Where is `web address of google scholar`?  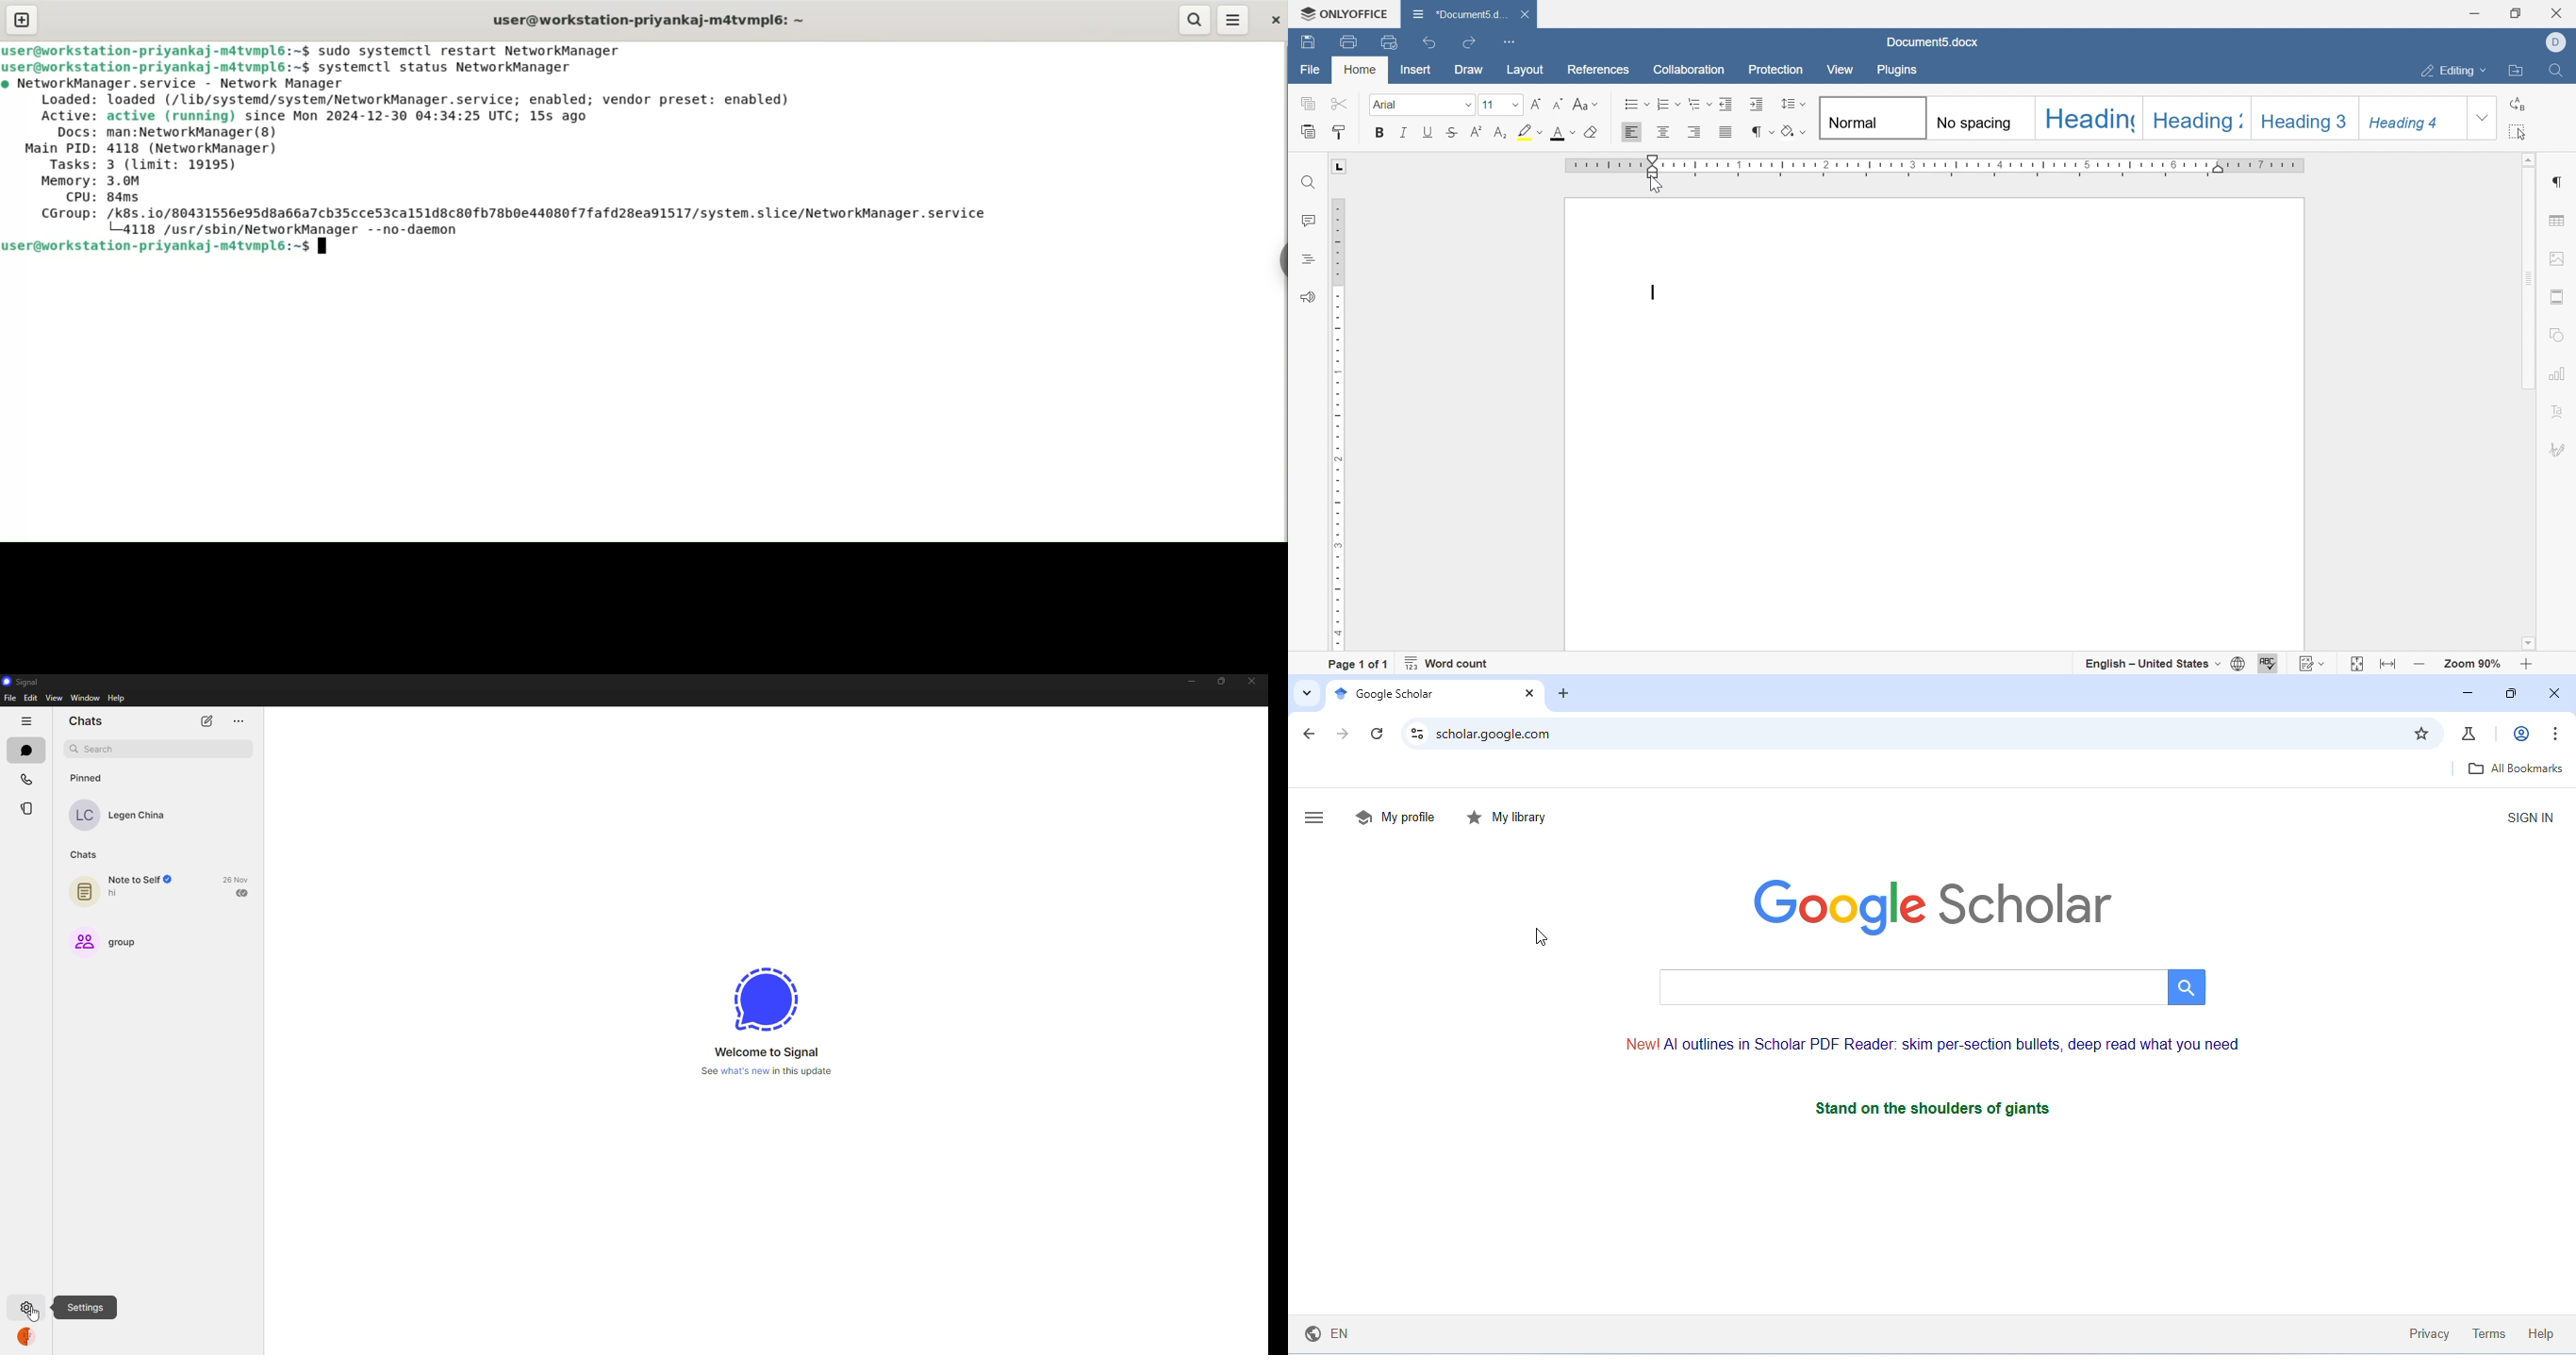
web address of google scholar is located at coordinates (1916, 731).